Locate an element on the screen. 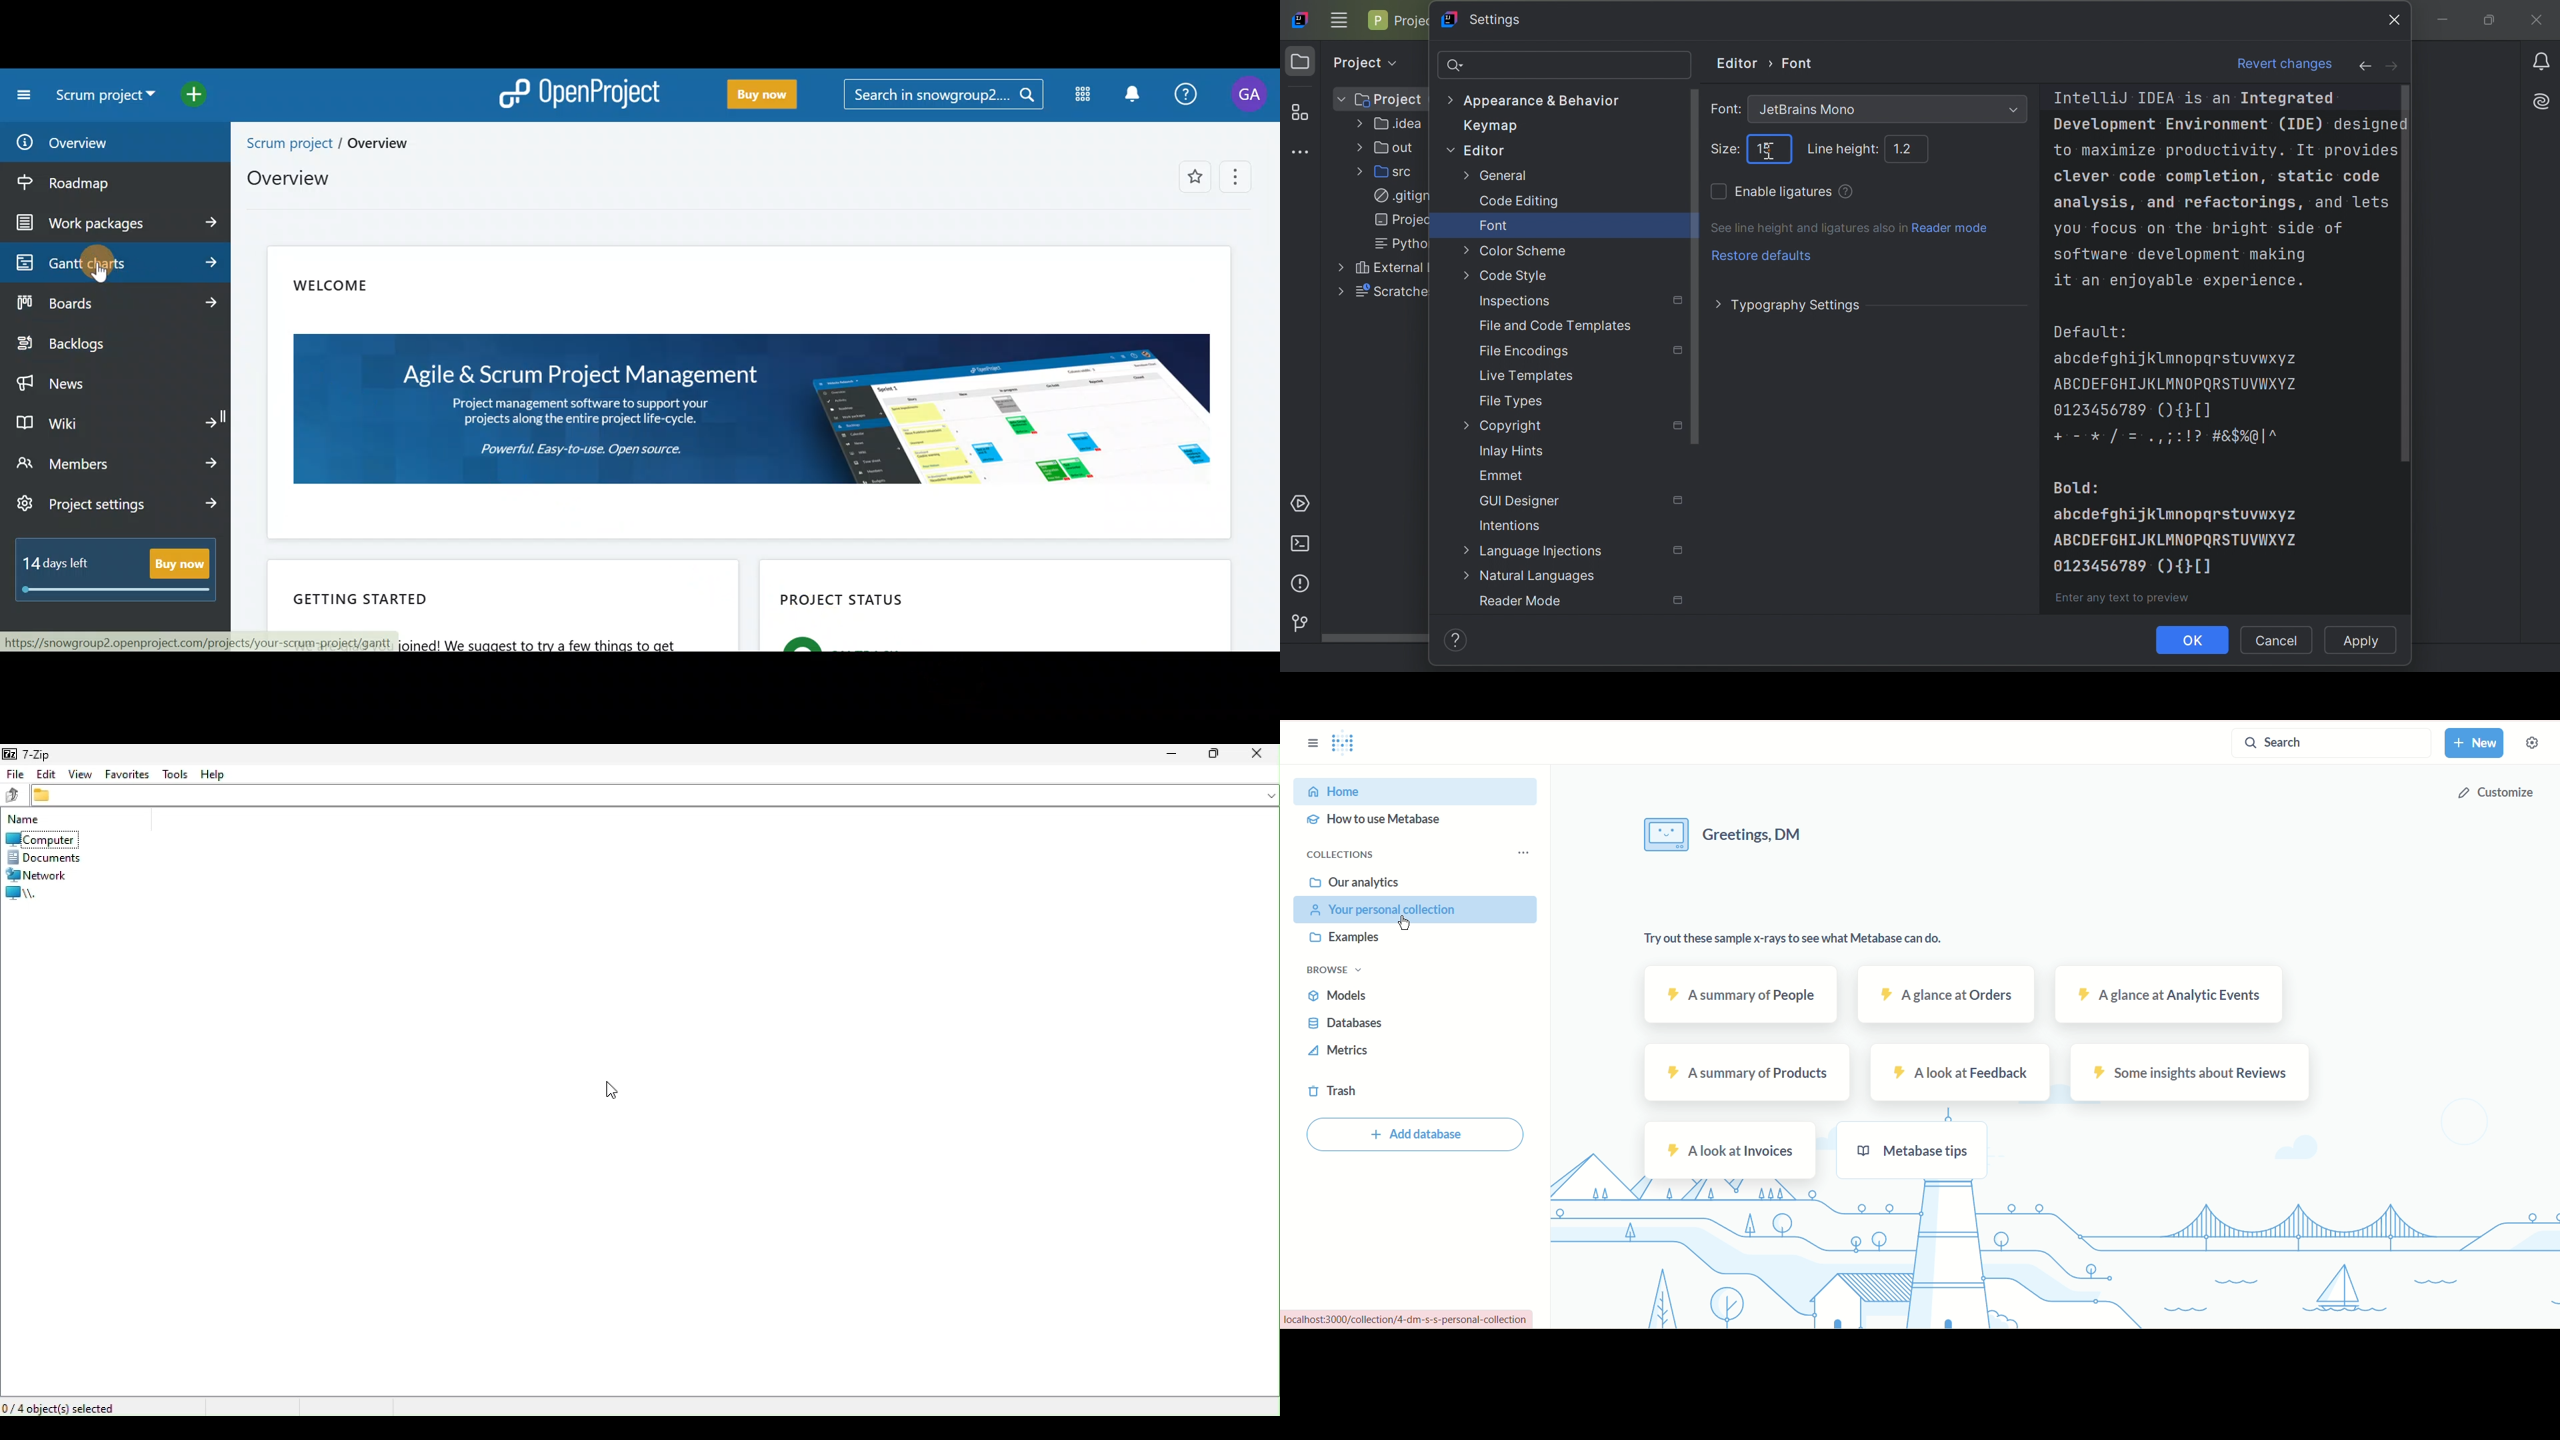  Settings marked with this icon are only applied to the current project. Non-marked settings are applied to all projects. is located at coordinates (1679, 303).